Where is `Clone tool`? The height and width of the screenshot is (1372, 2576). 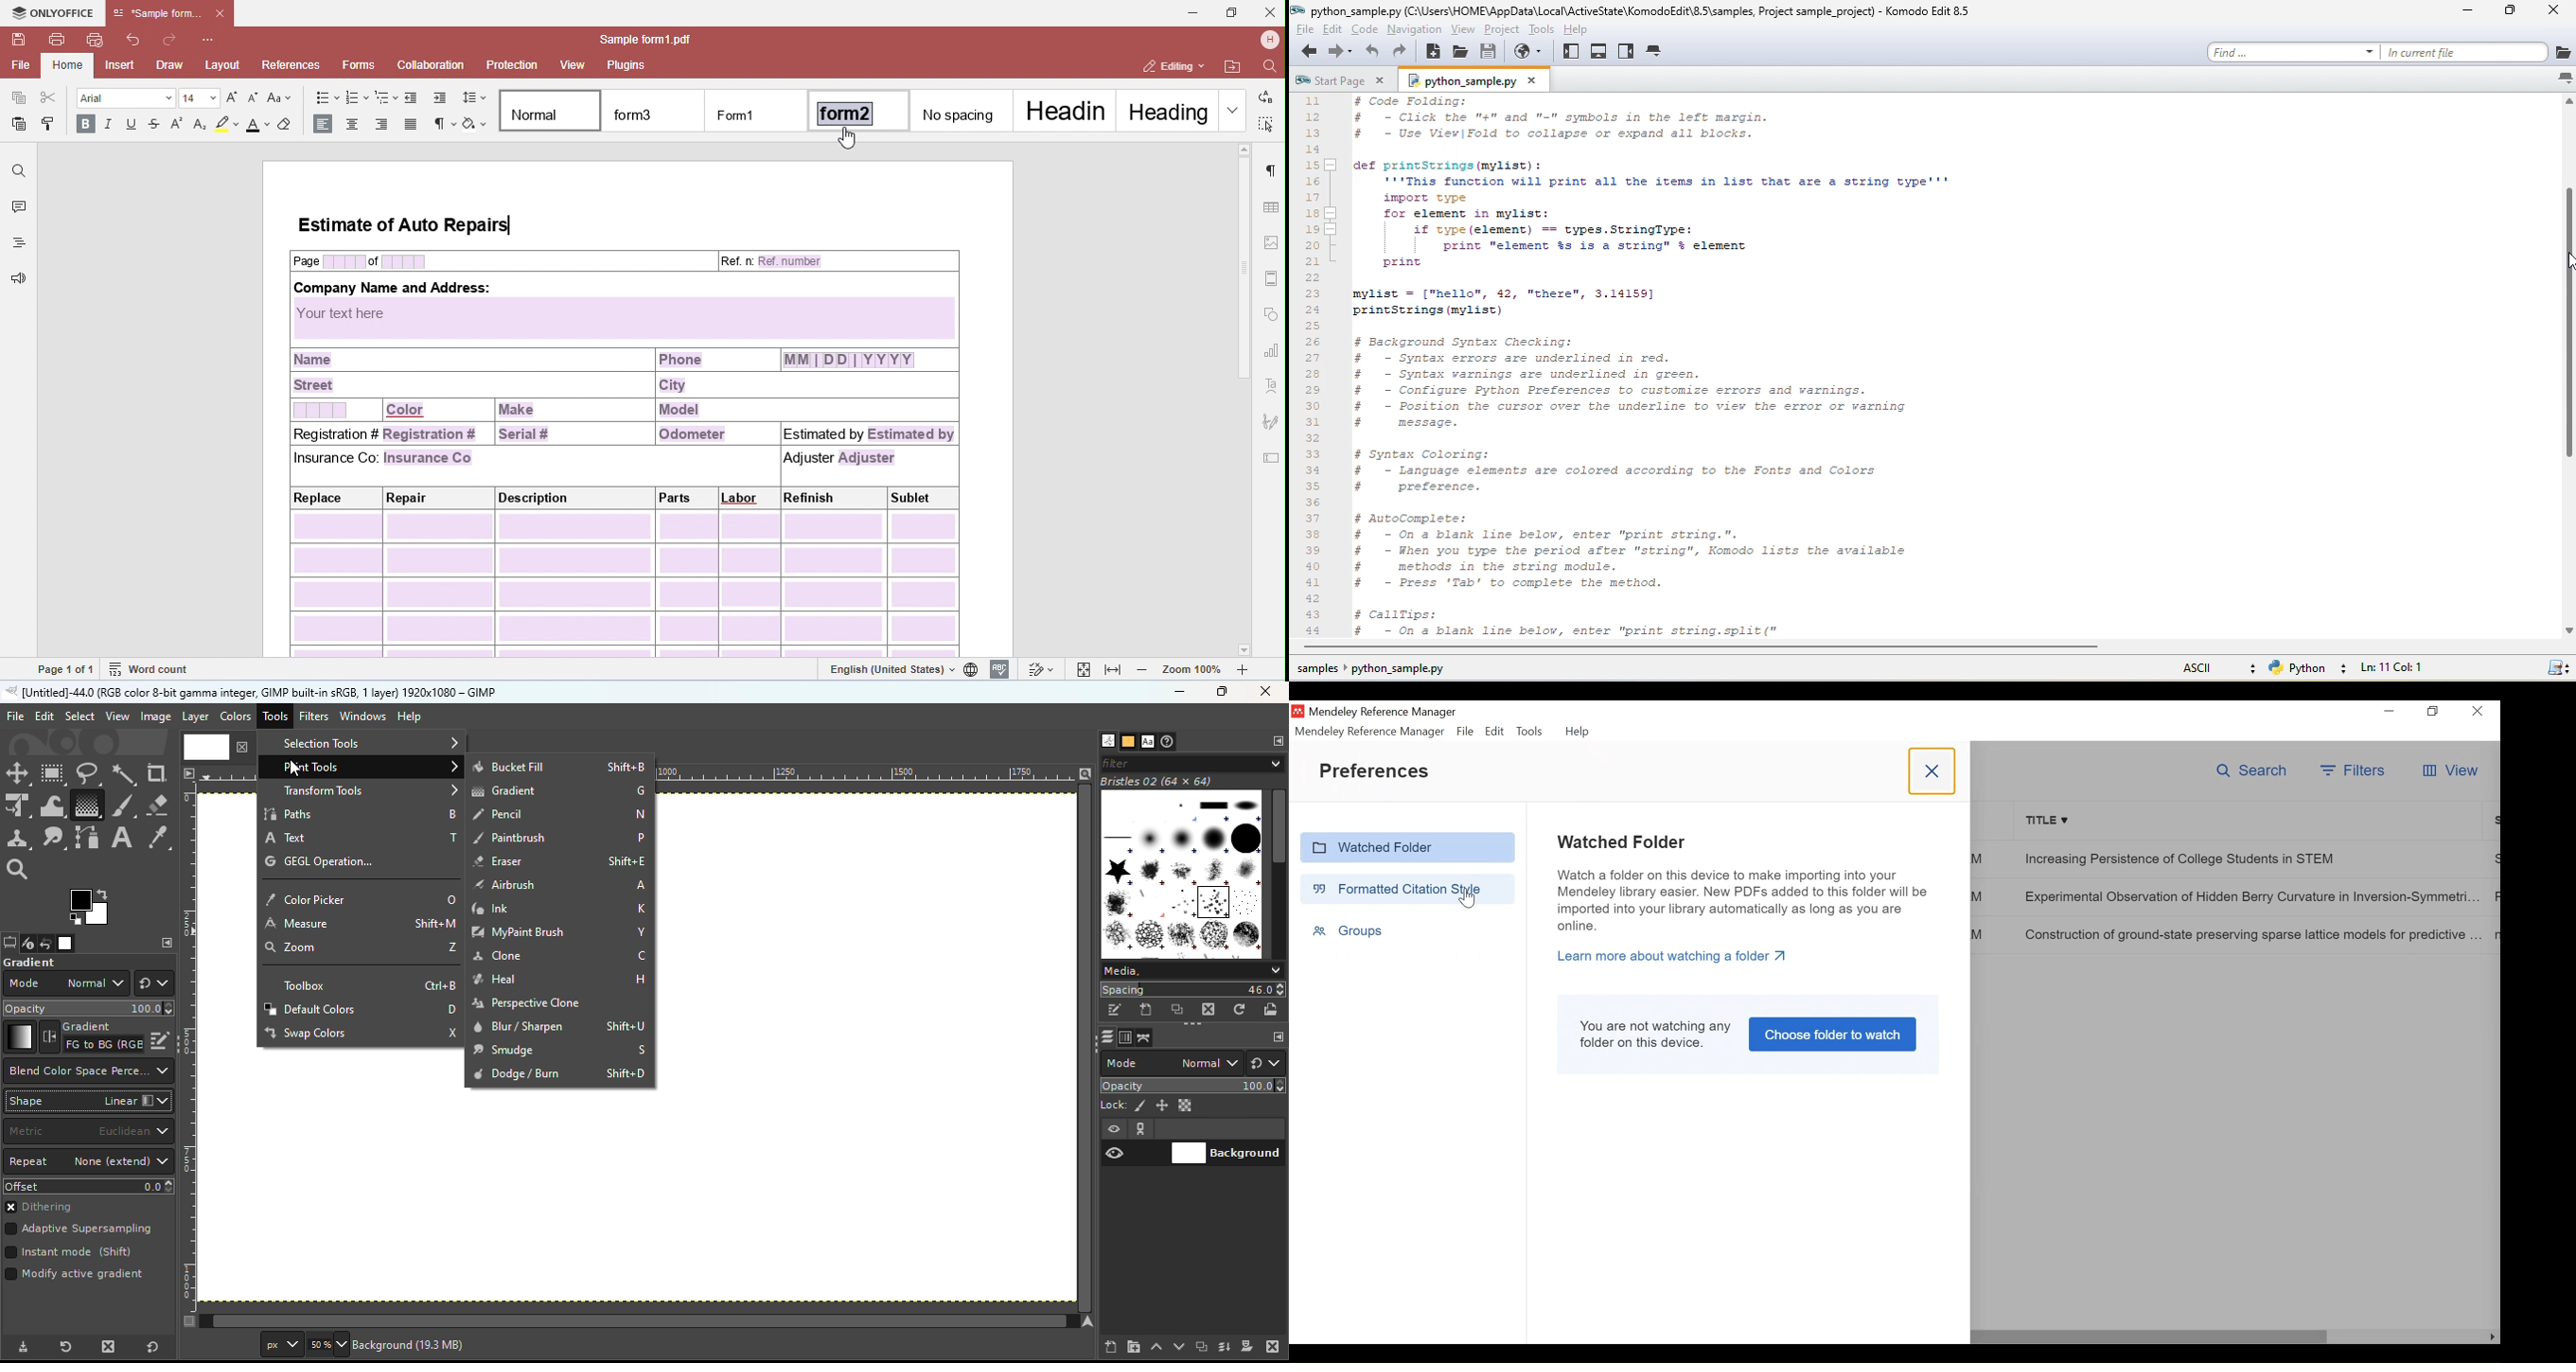 Clone tool is located at coordinates (18, 839).